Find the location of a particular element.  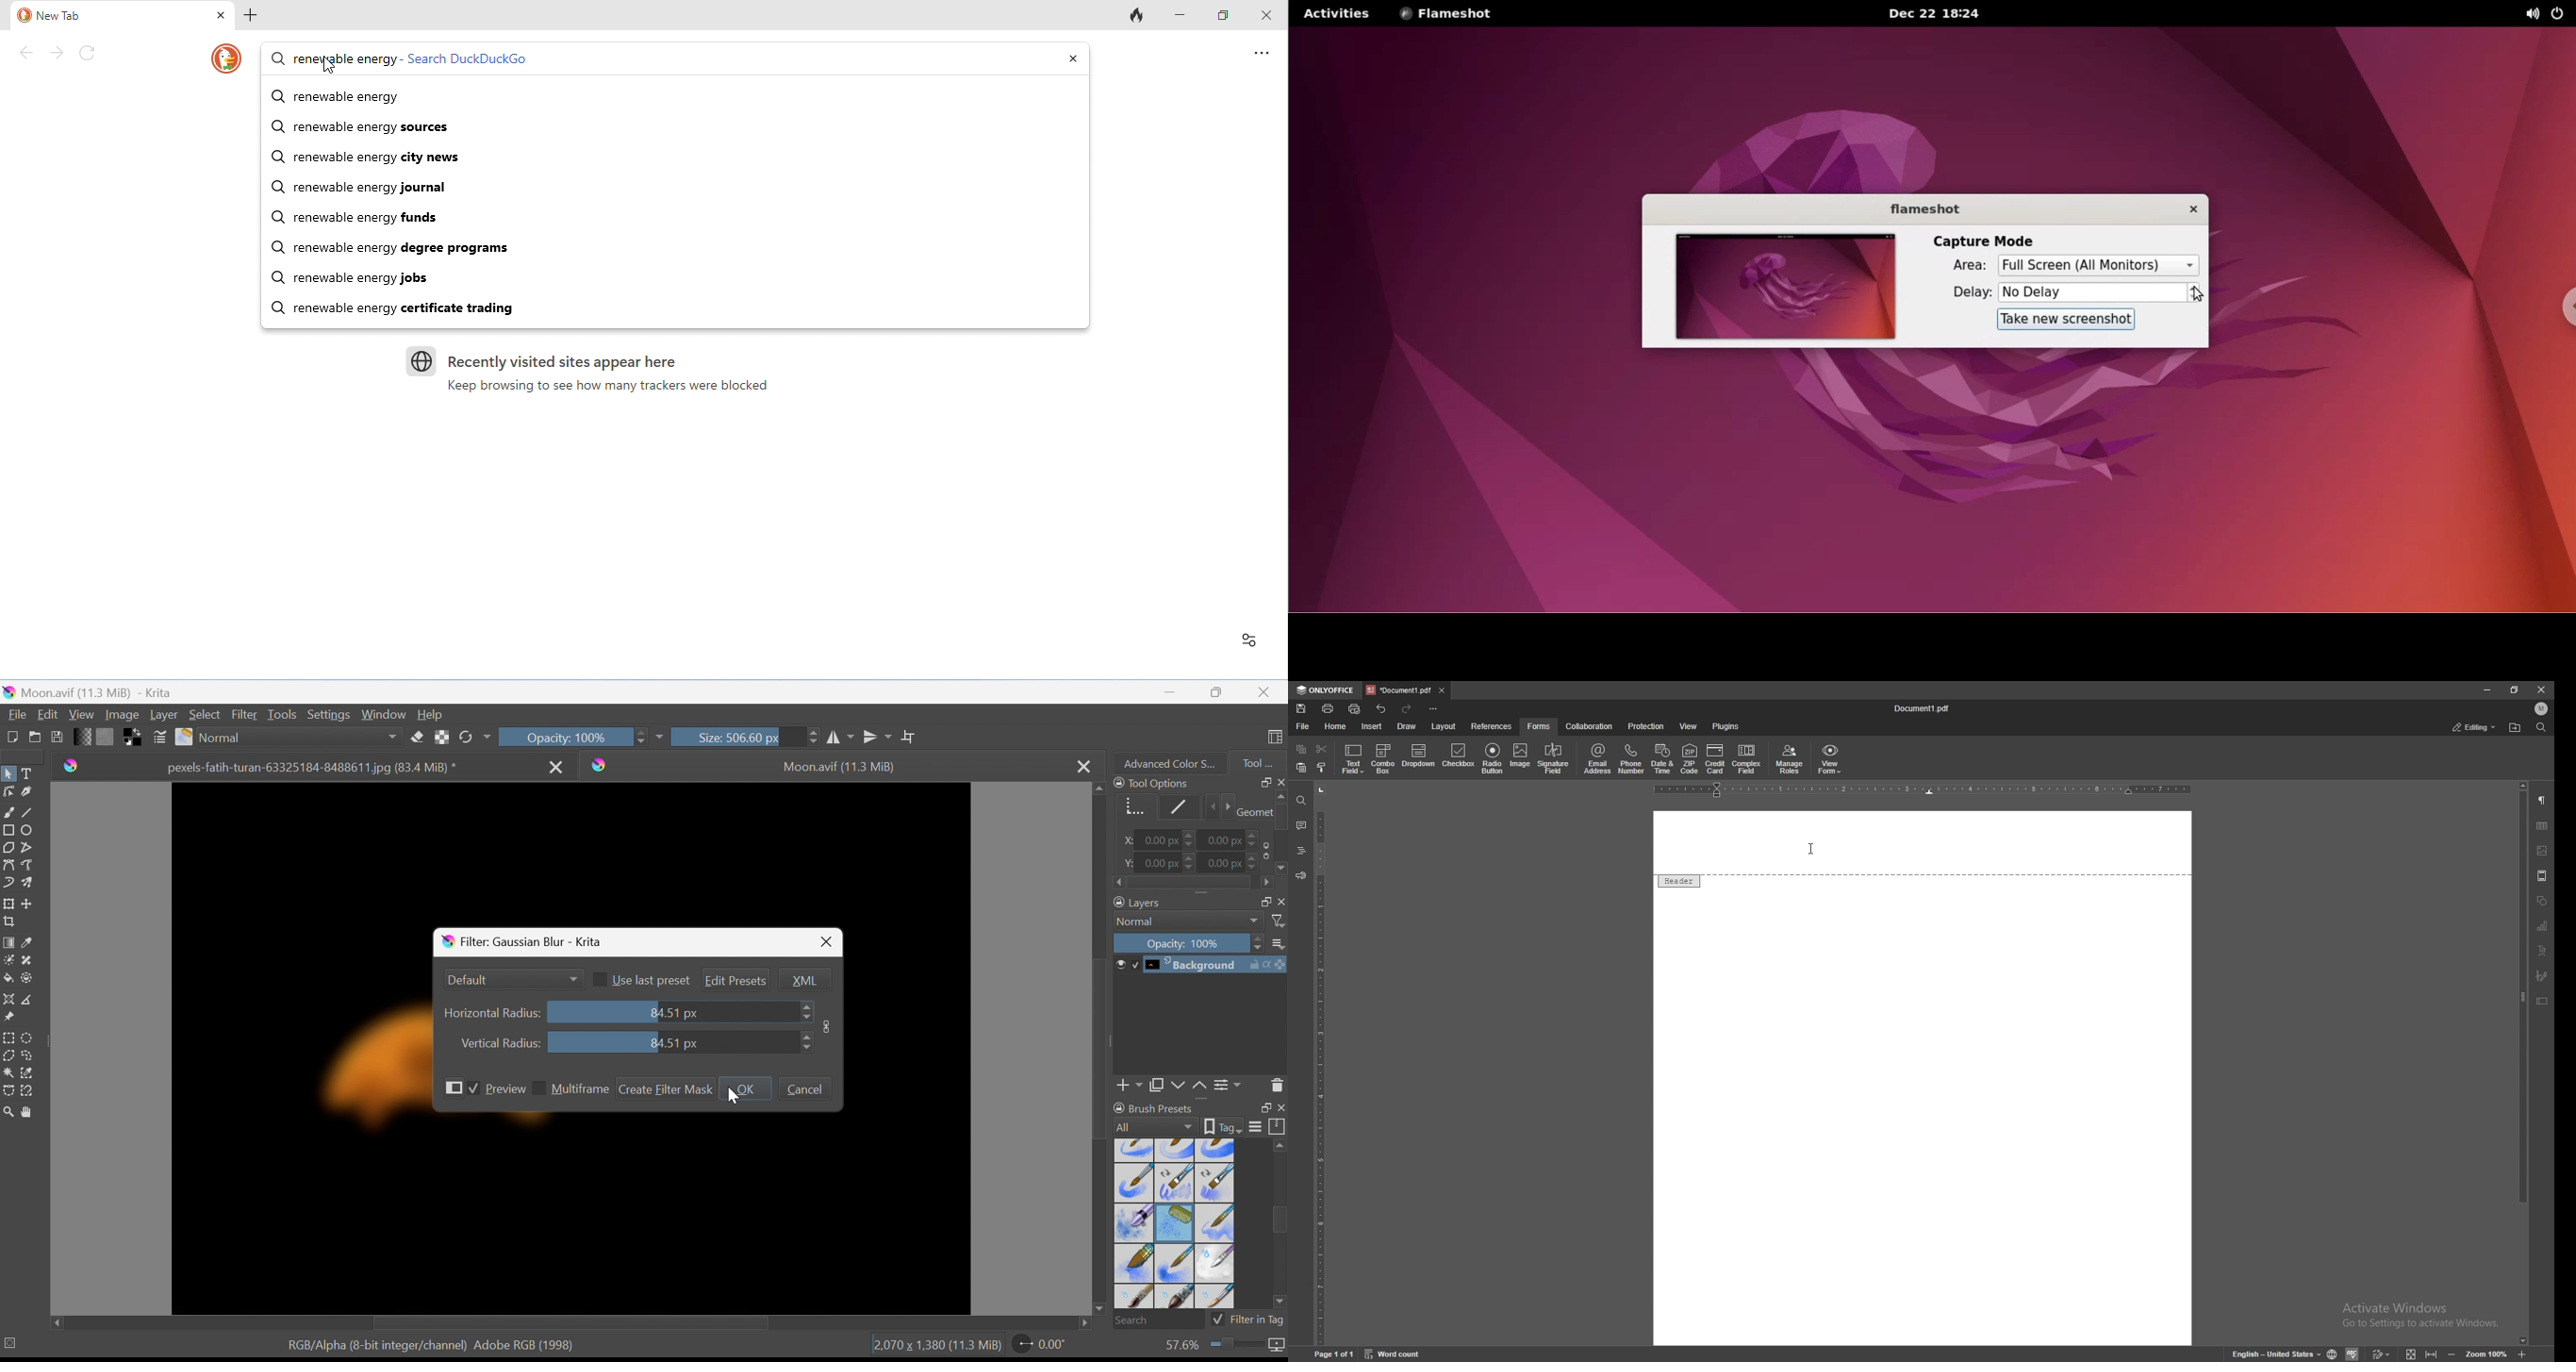

Enclose and fill tool is located at coordinates (27, 979).